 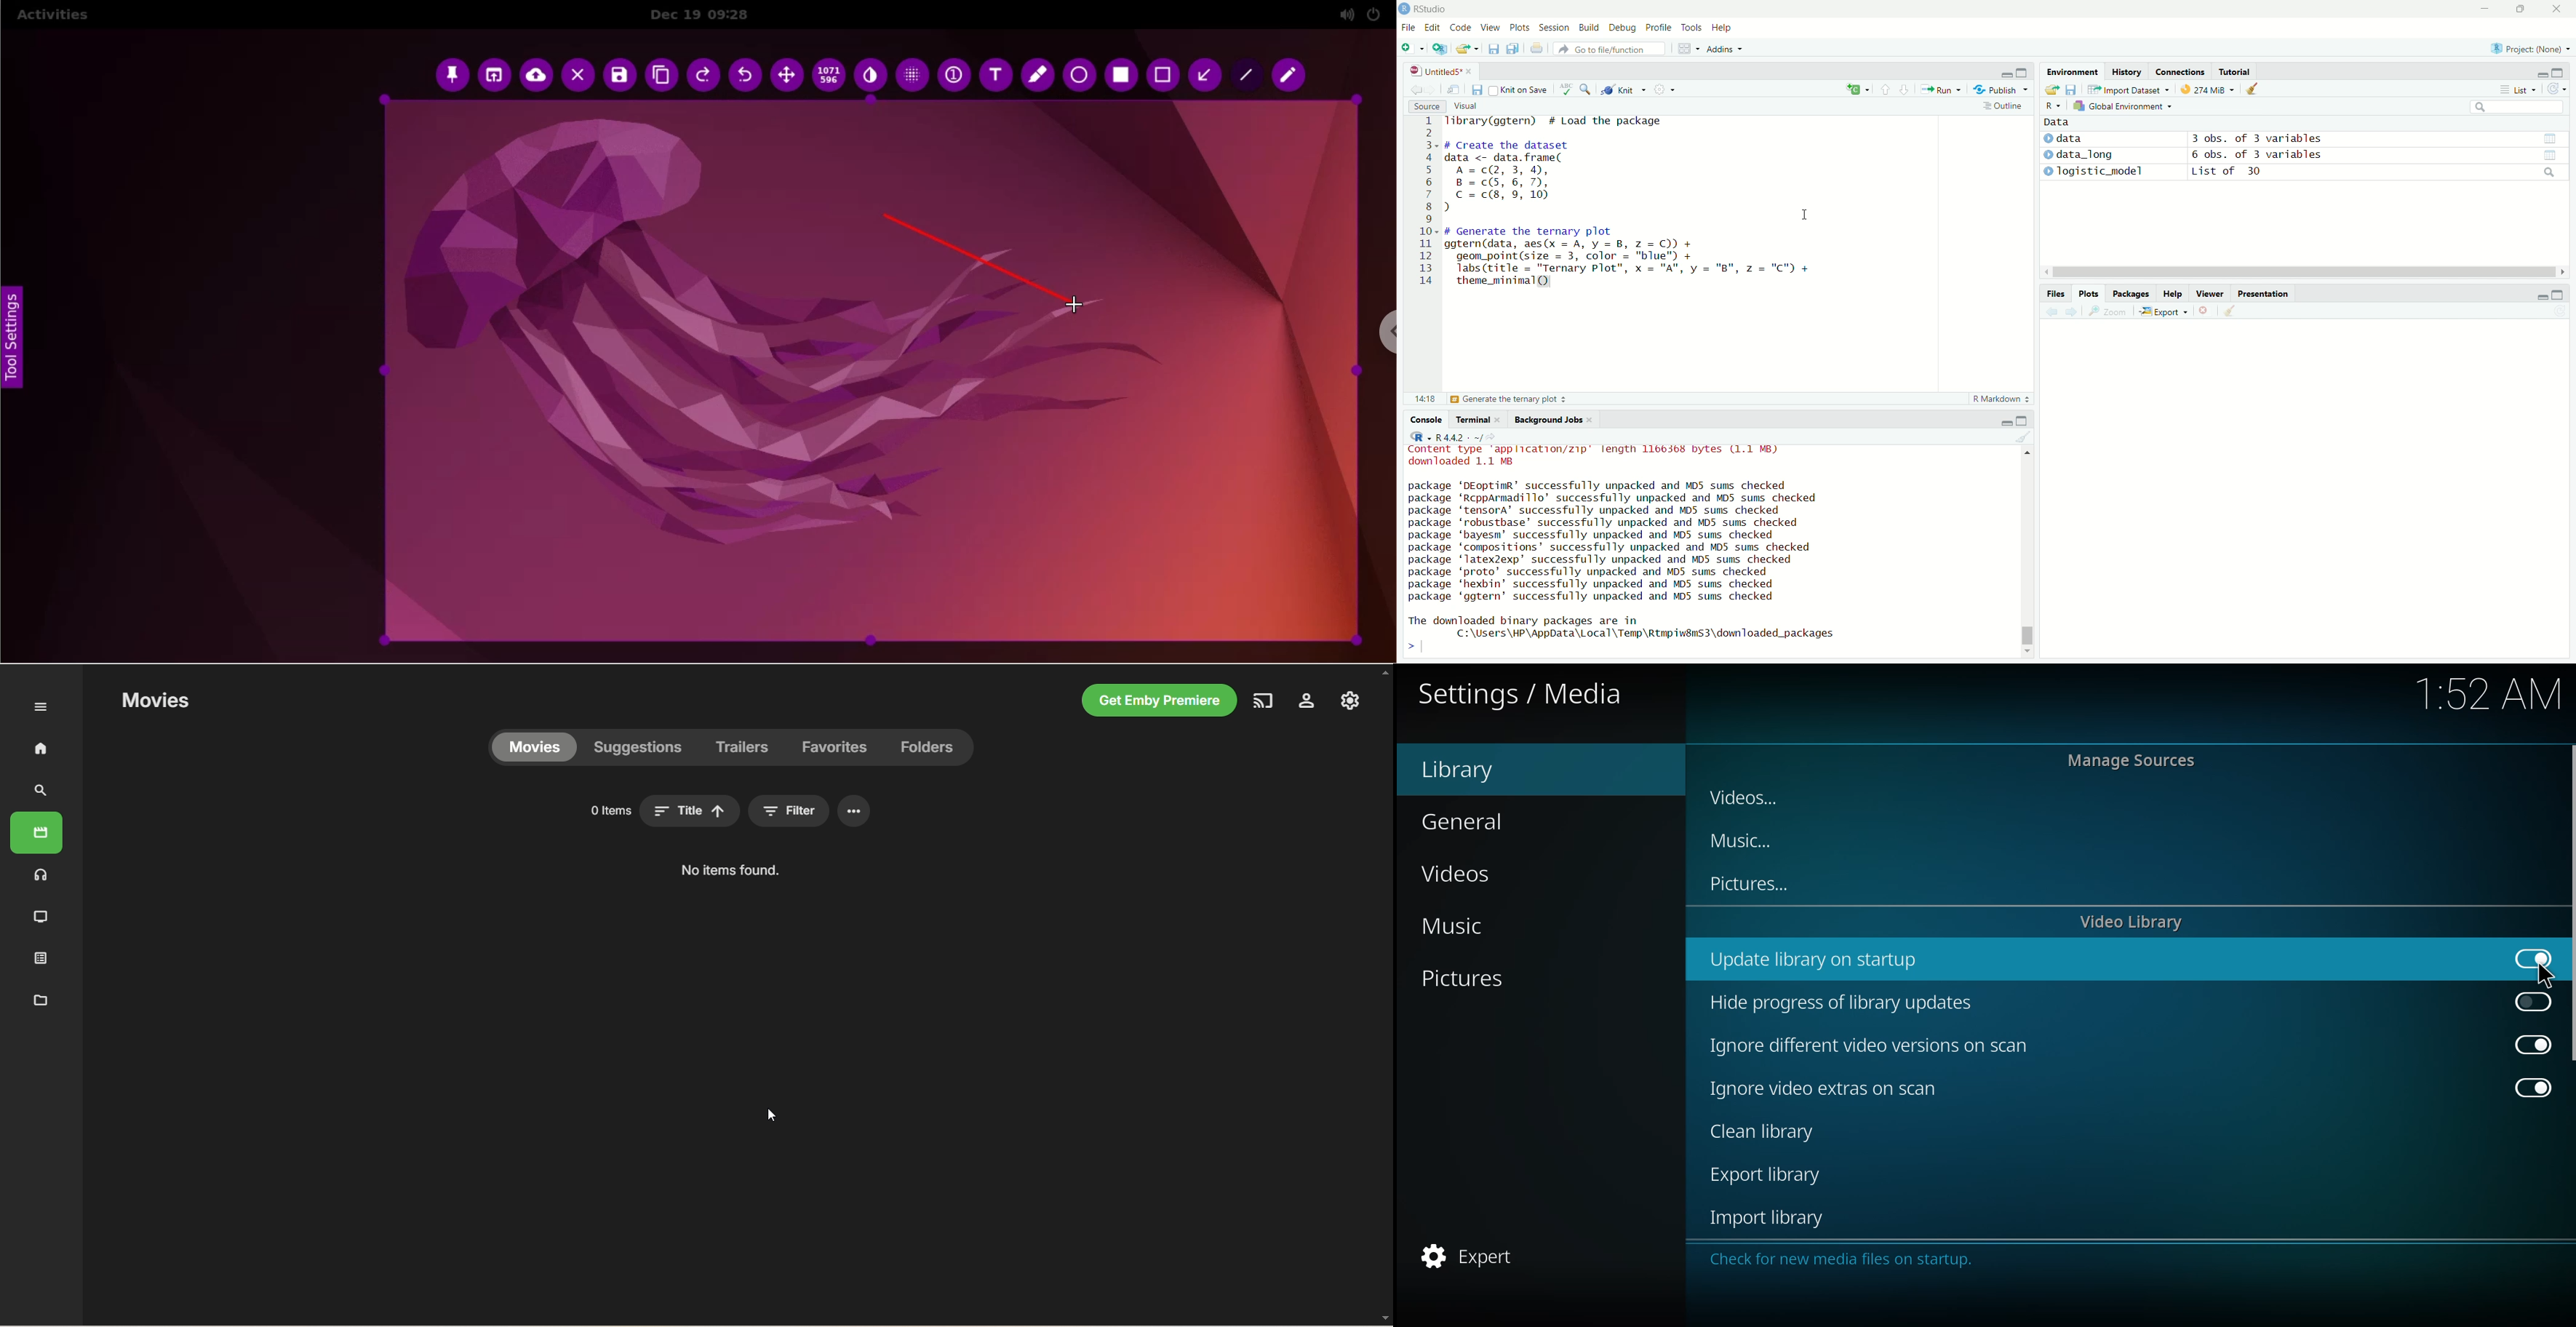 I want to click on Viewer, so click(x=2211, y=296).